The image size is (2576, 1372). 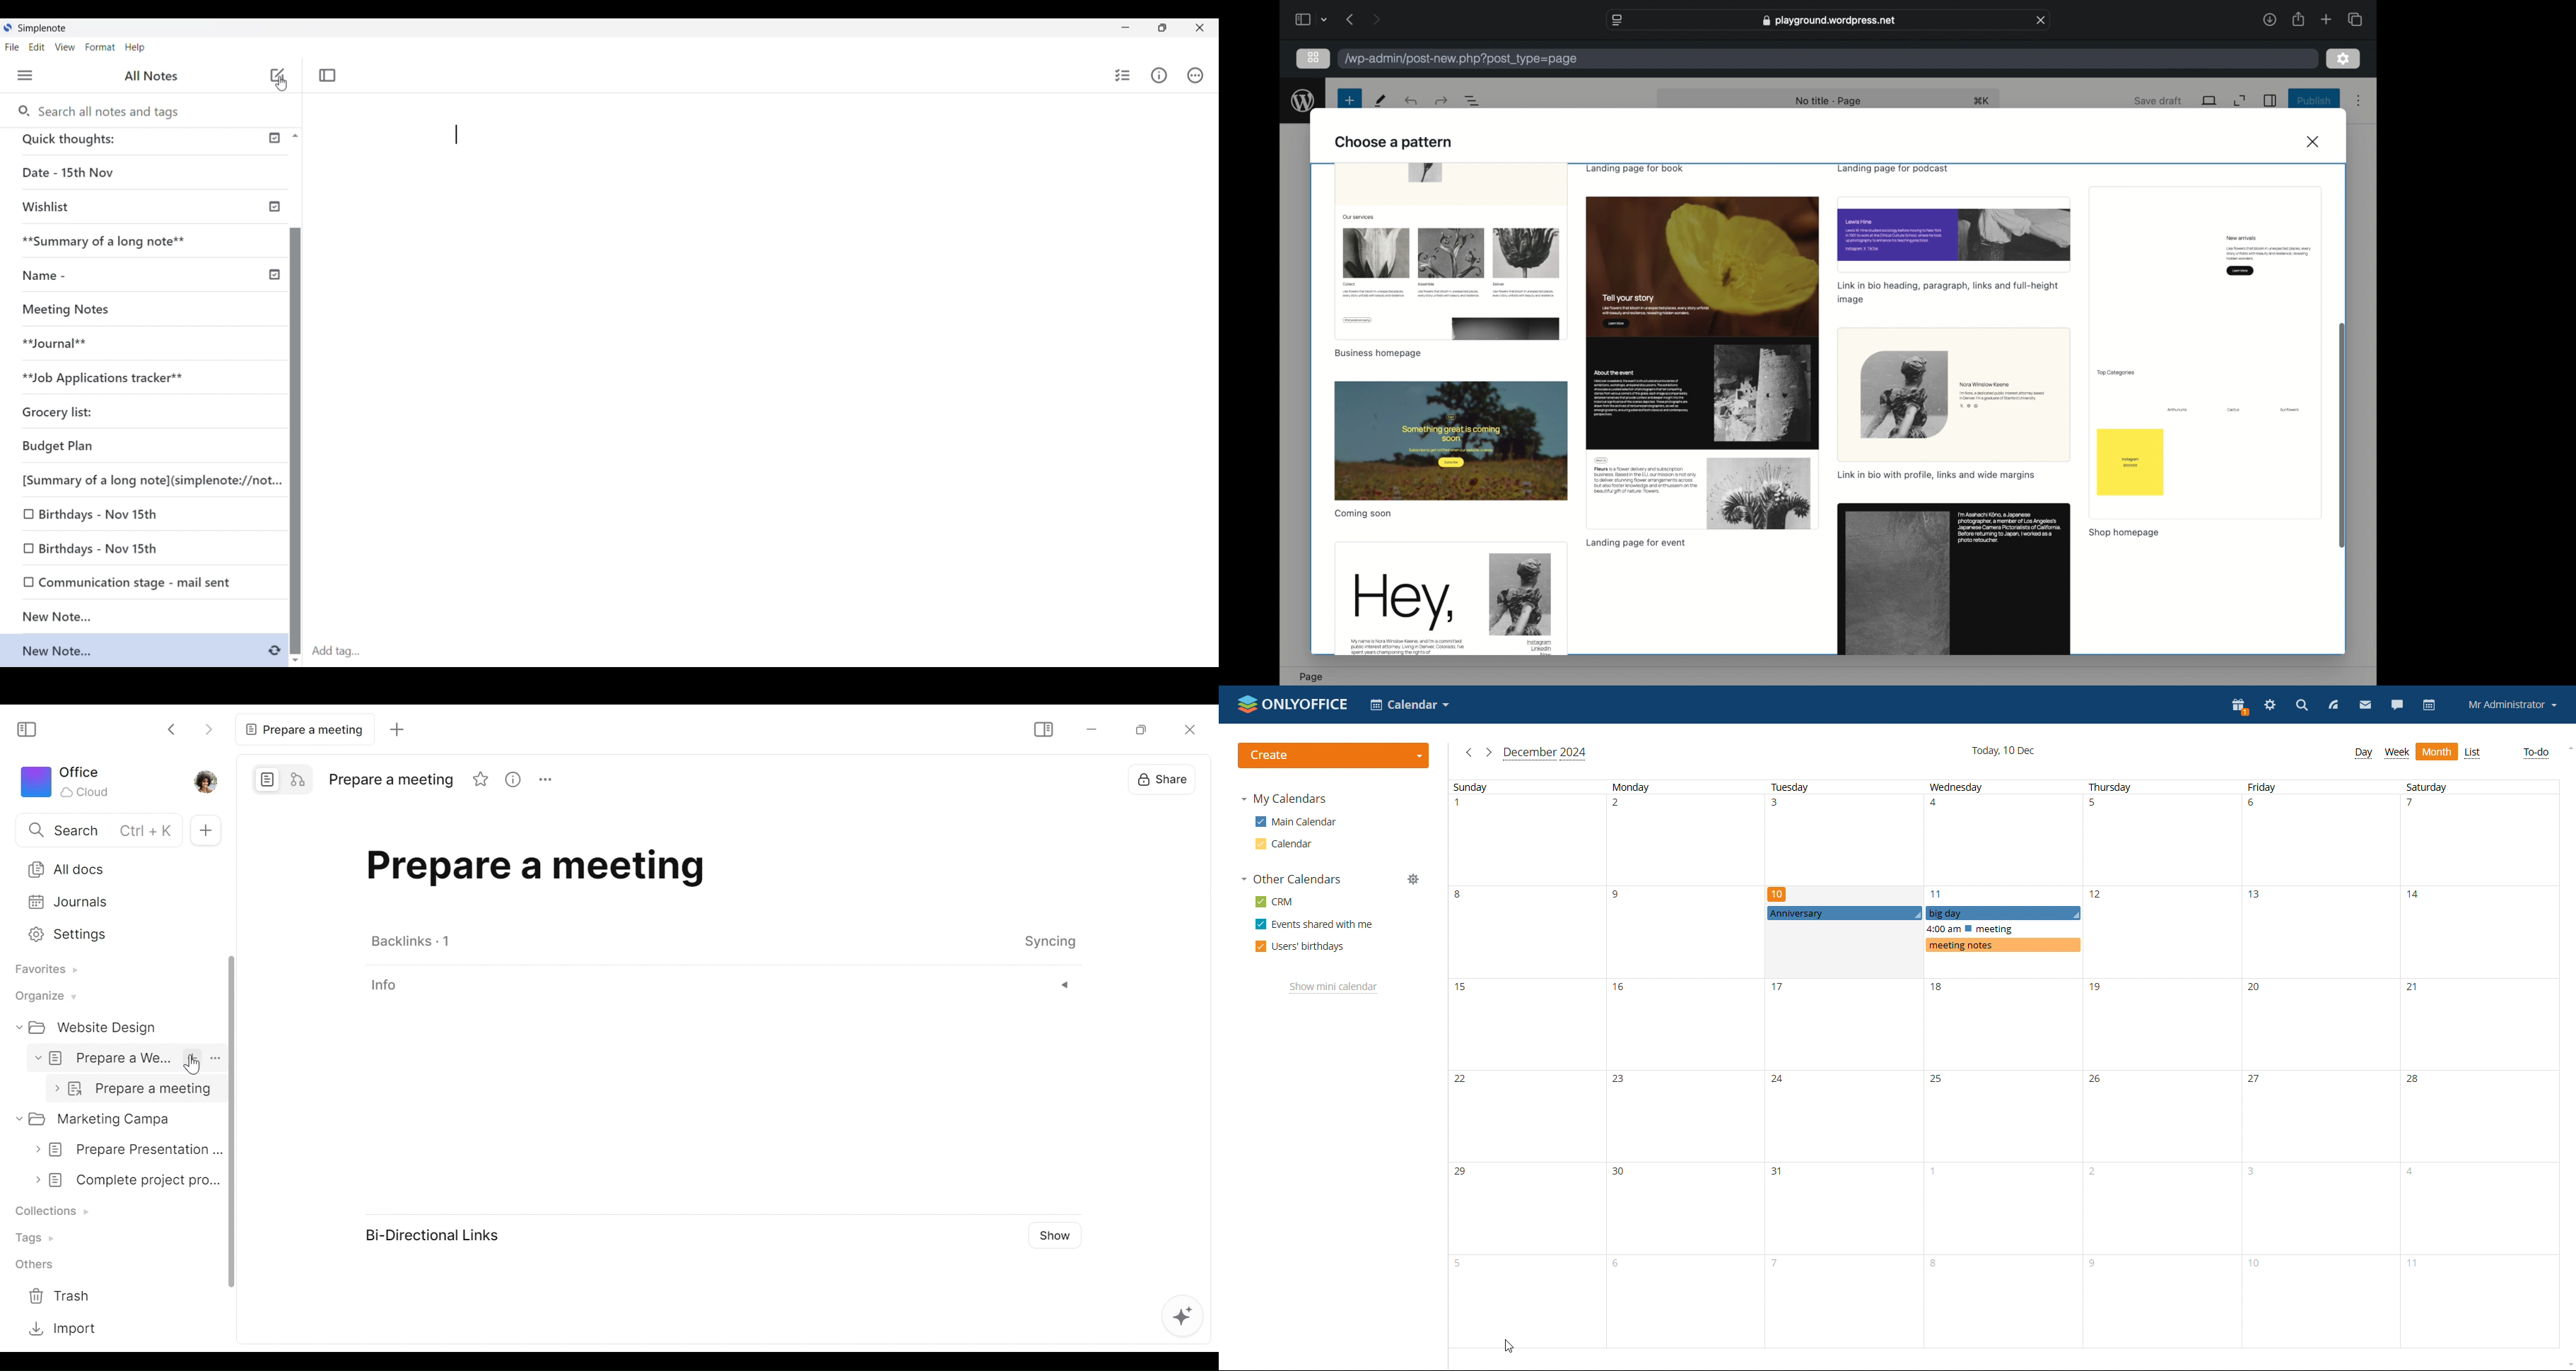 What do you see at coordinates (1982, 101) in the screenshot?
I see `shortcut` at bounding box center [1982, 101].